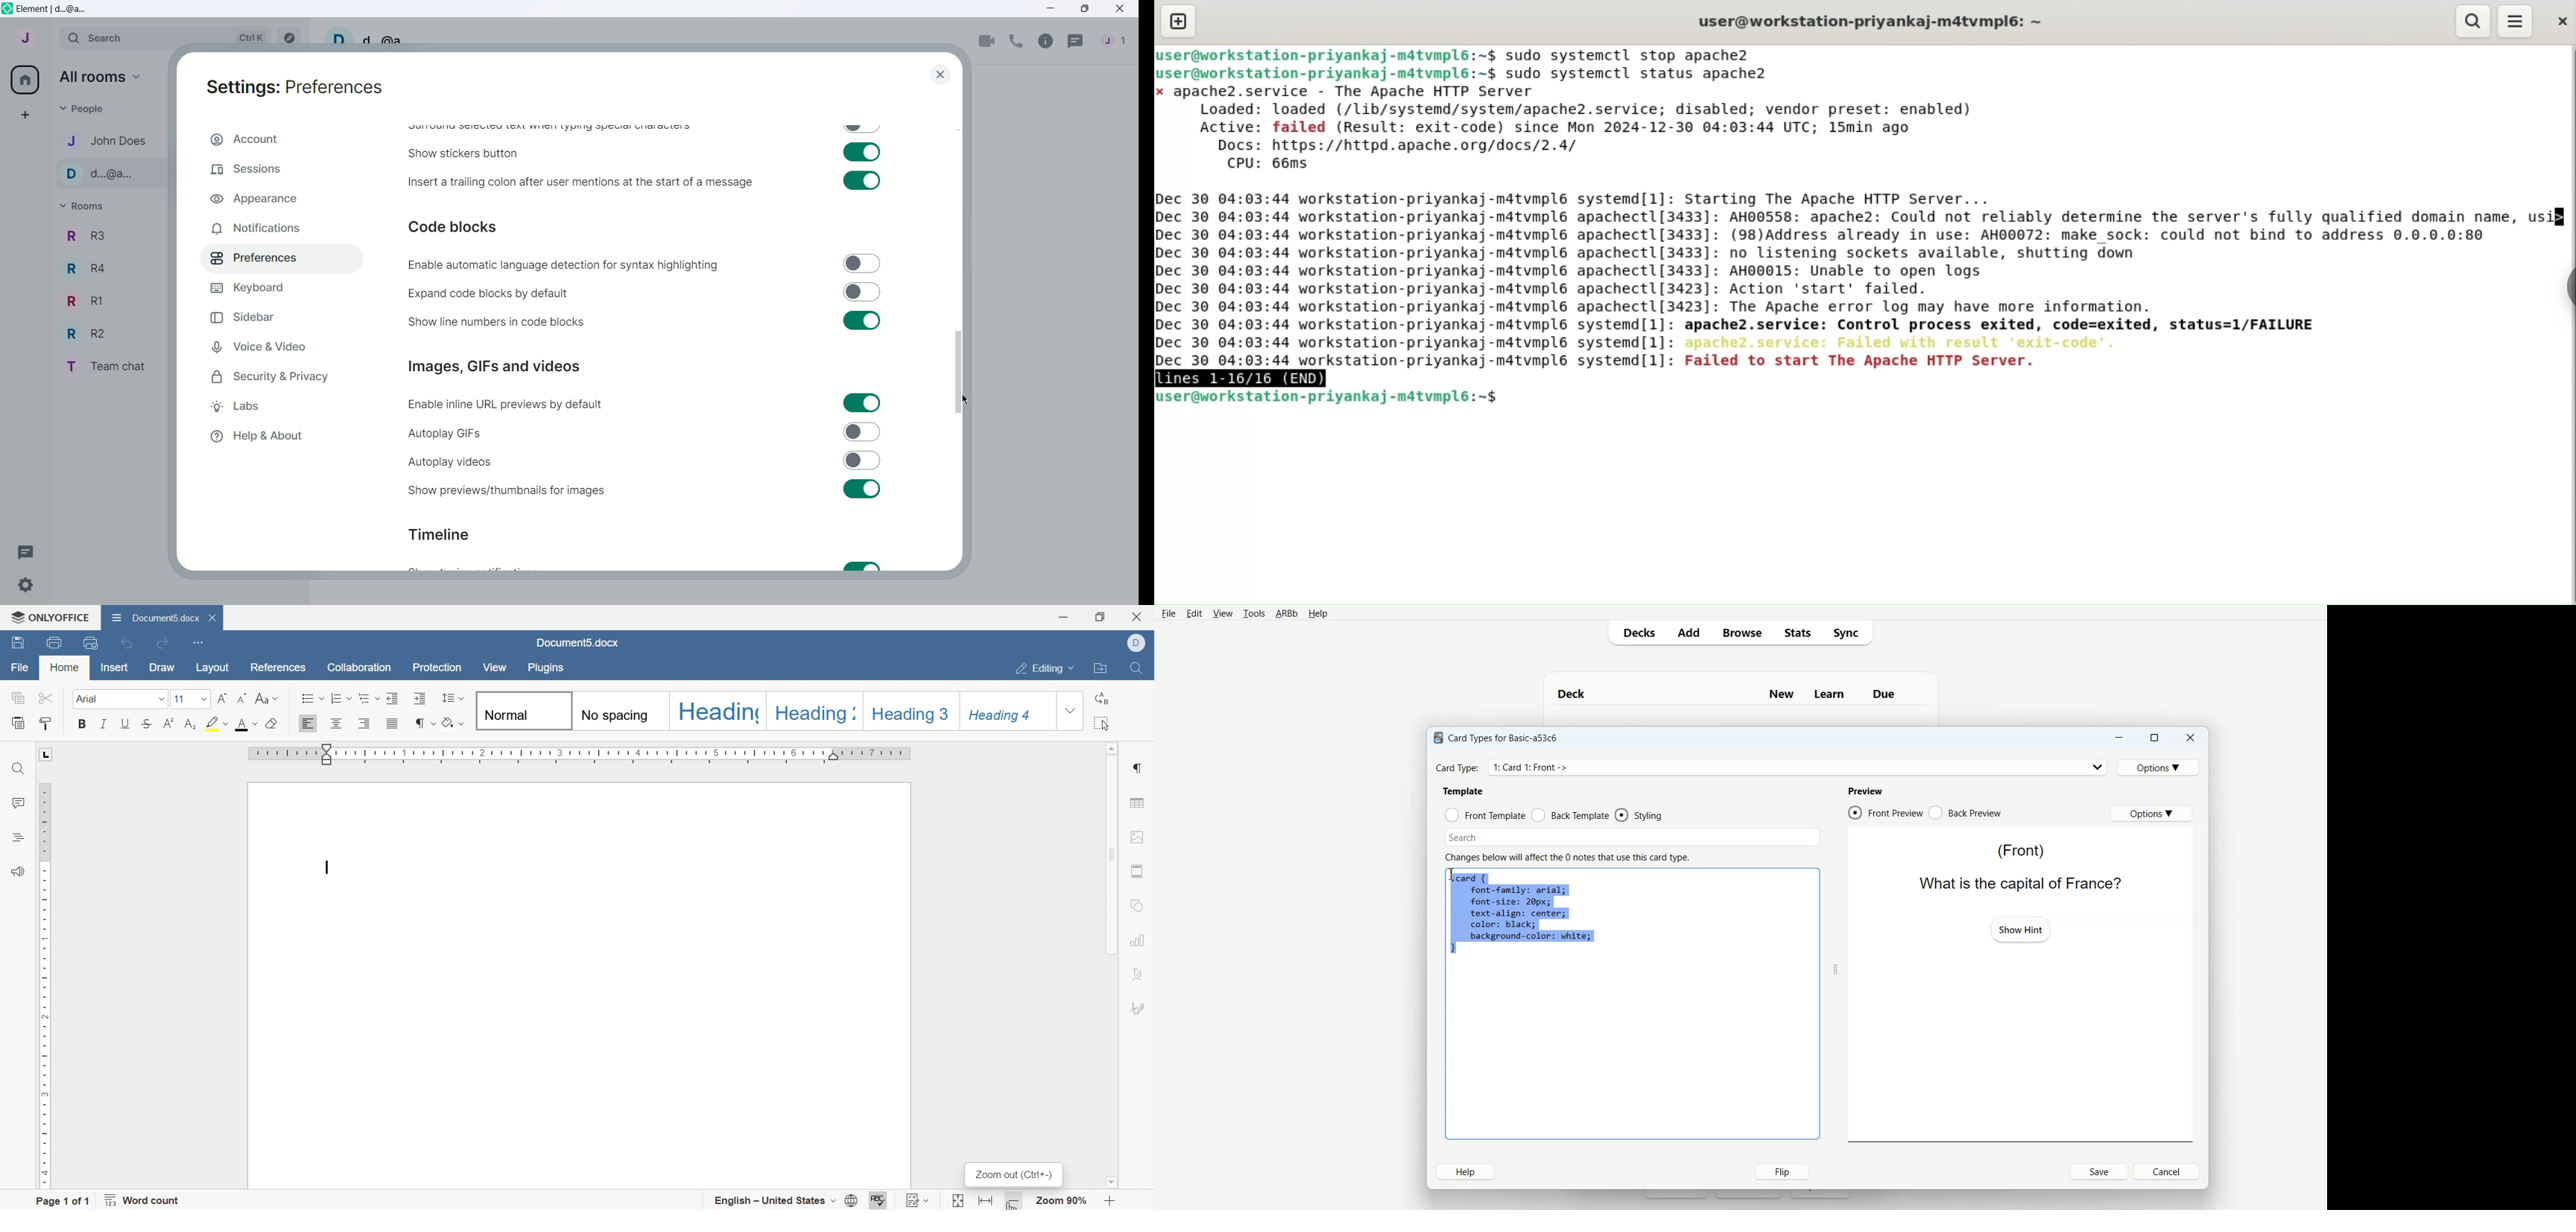 The width and height of the screenshot is (2576, 1232). What do you see at coordinates (392, 37) in the screenshot?
I see `d...@a...` at bounding box center [392, 37].